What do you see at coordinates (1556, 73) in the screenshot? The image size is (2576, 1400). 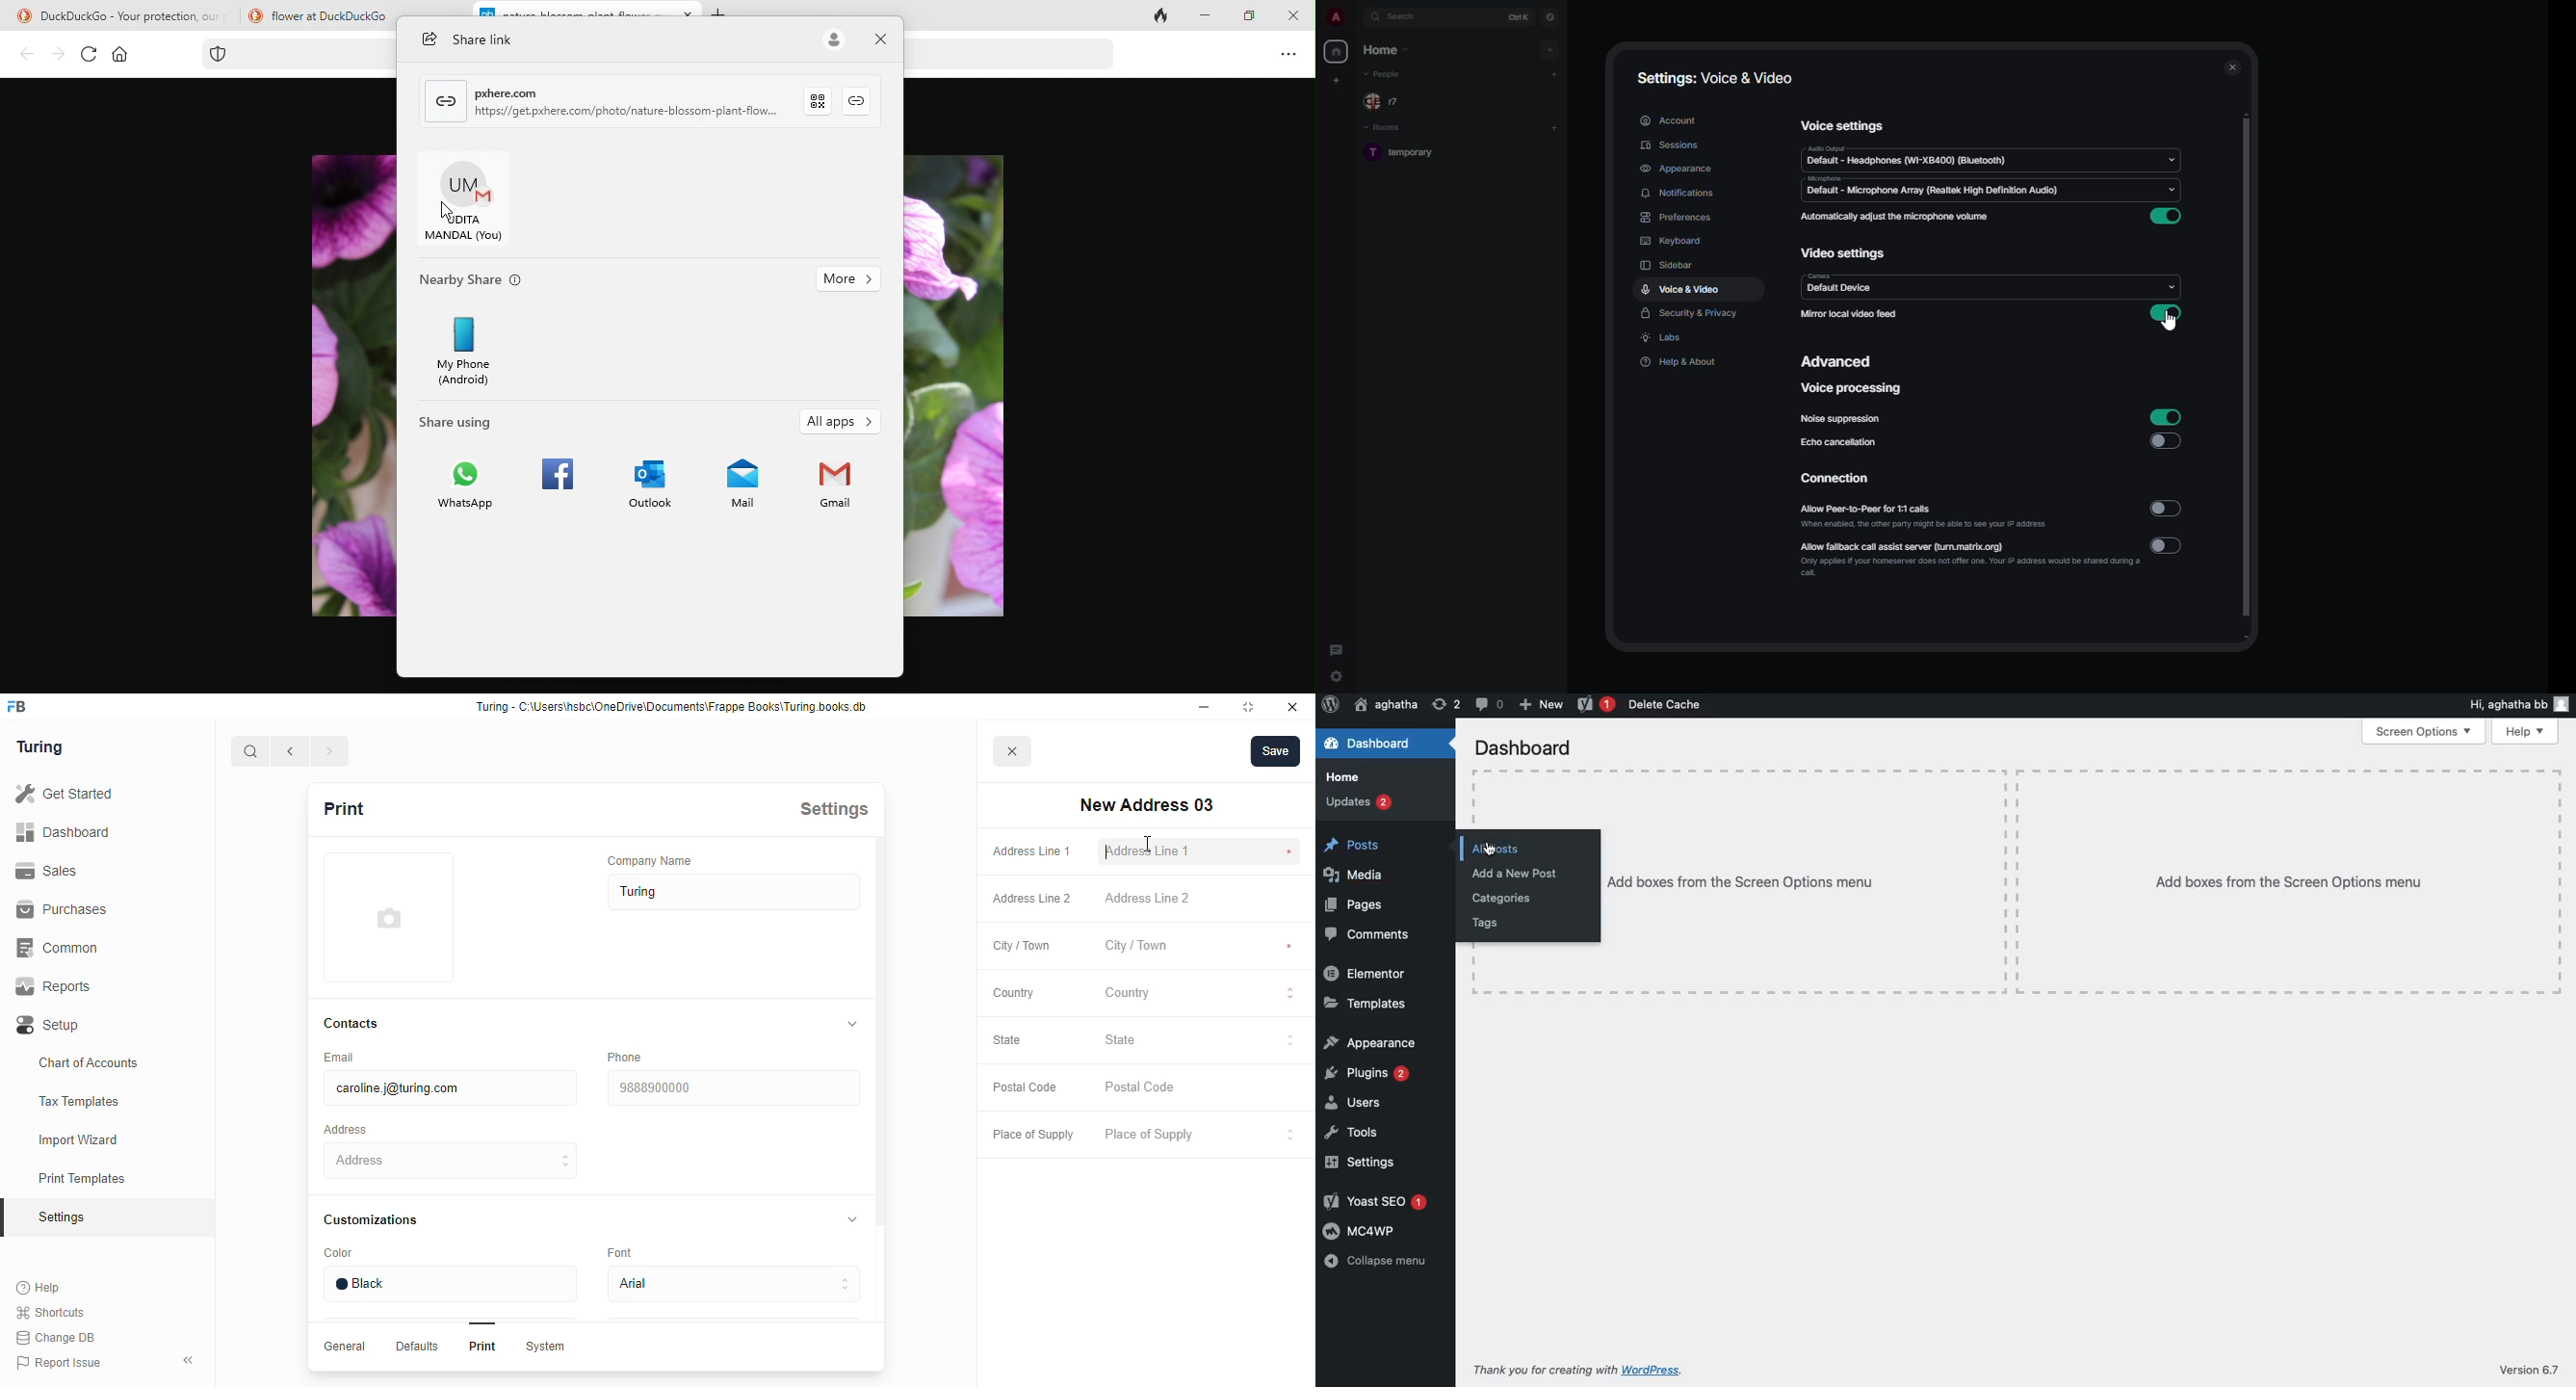 I see `add` at bounding box center [1556, 73].